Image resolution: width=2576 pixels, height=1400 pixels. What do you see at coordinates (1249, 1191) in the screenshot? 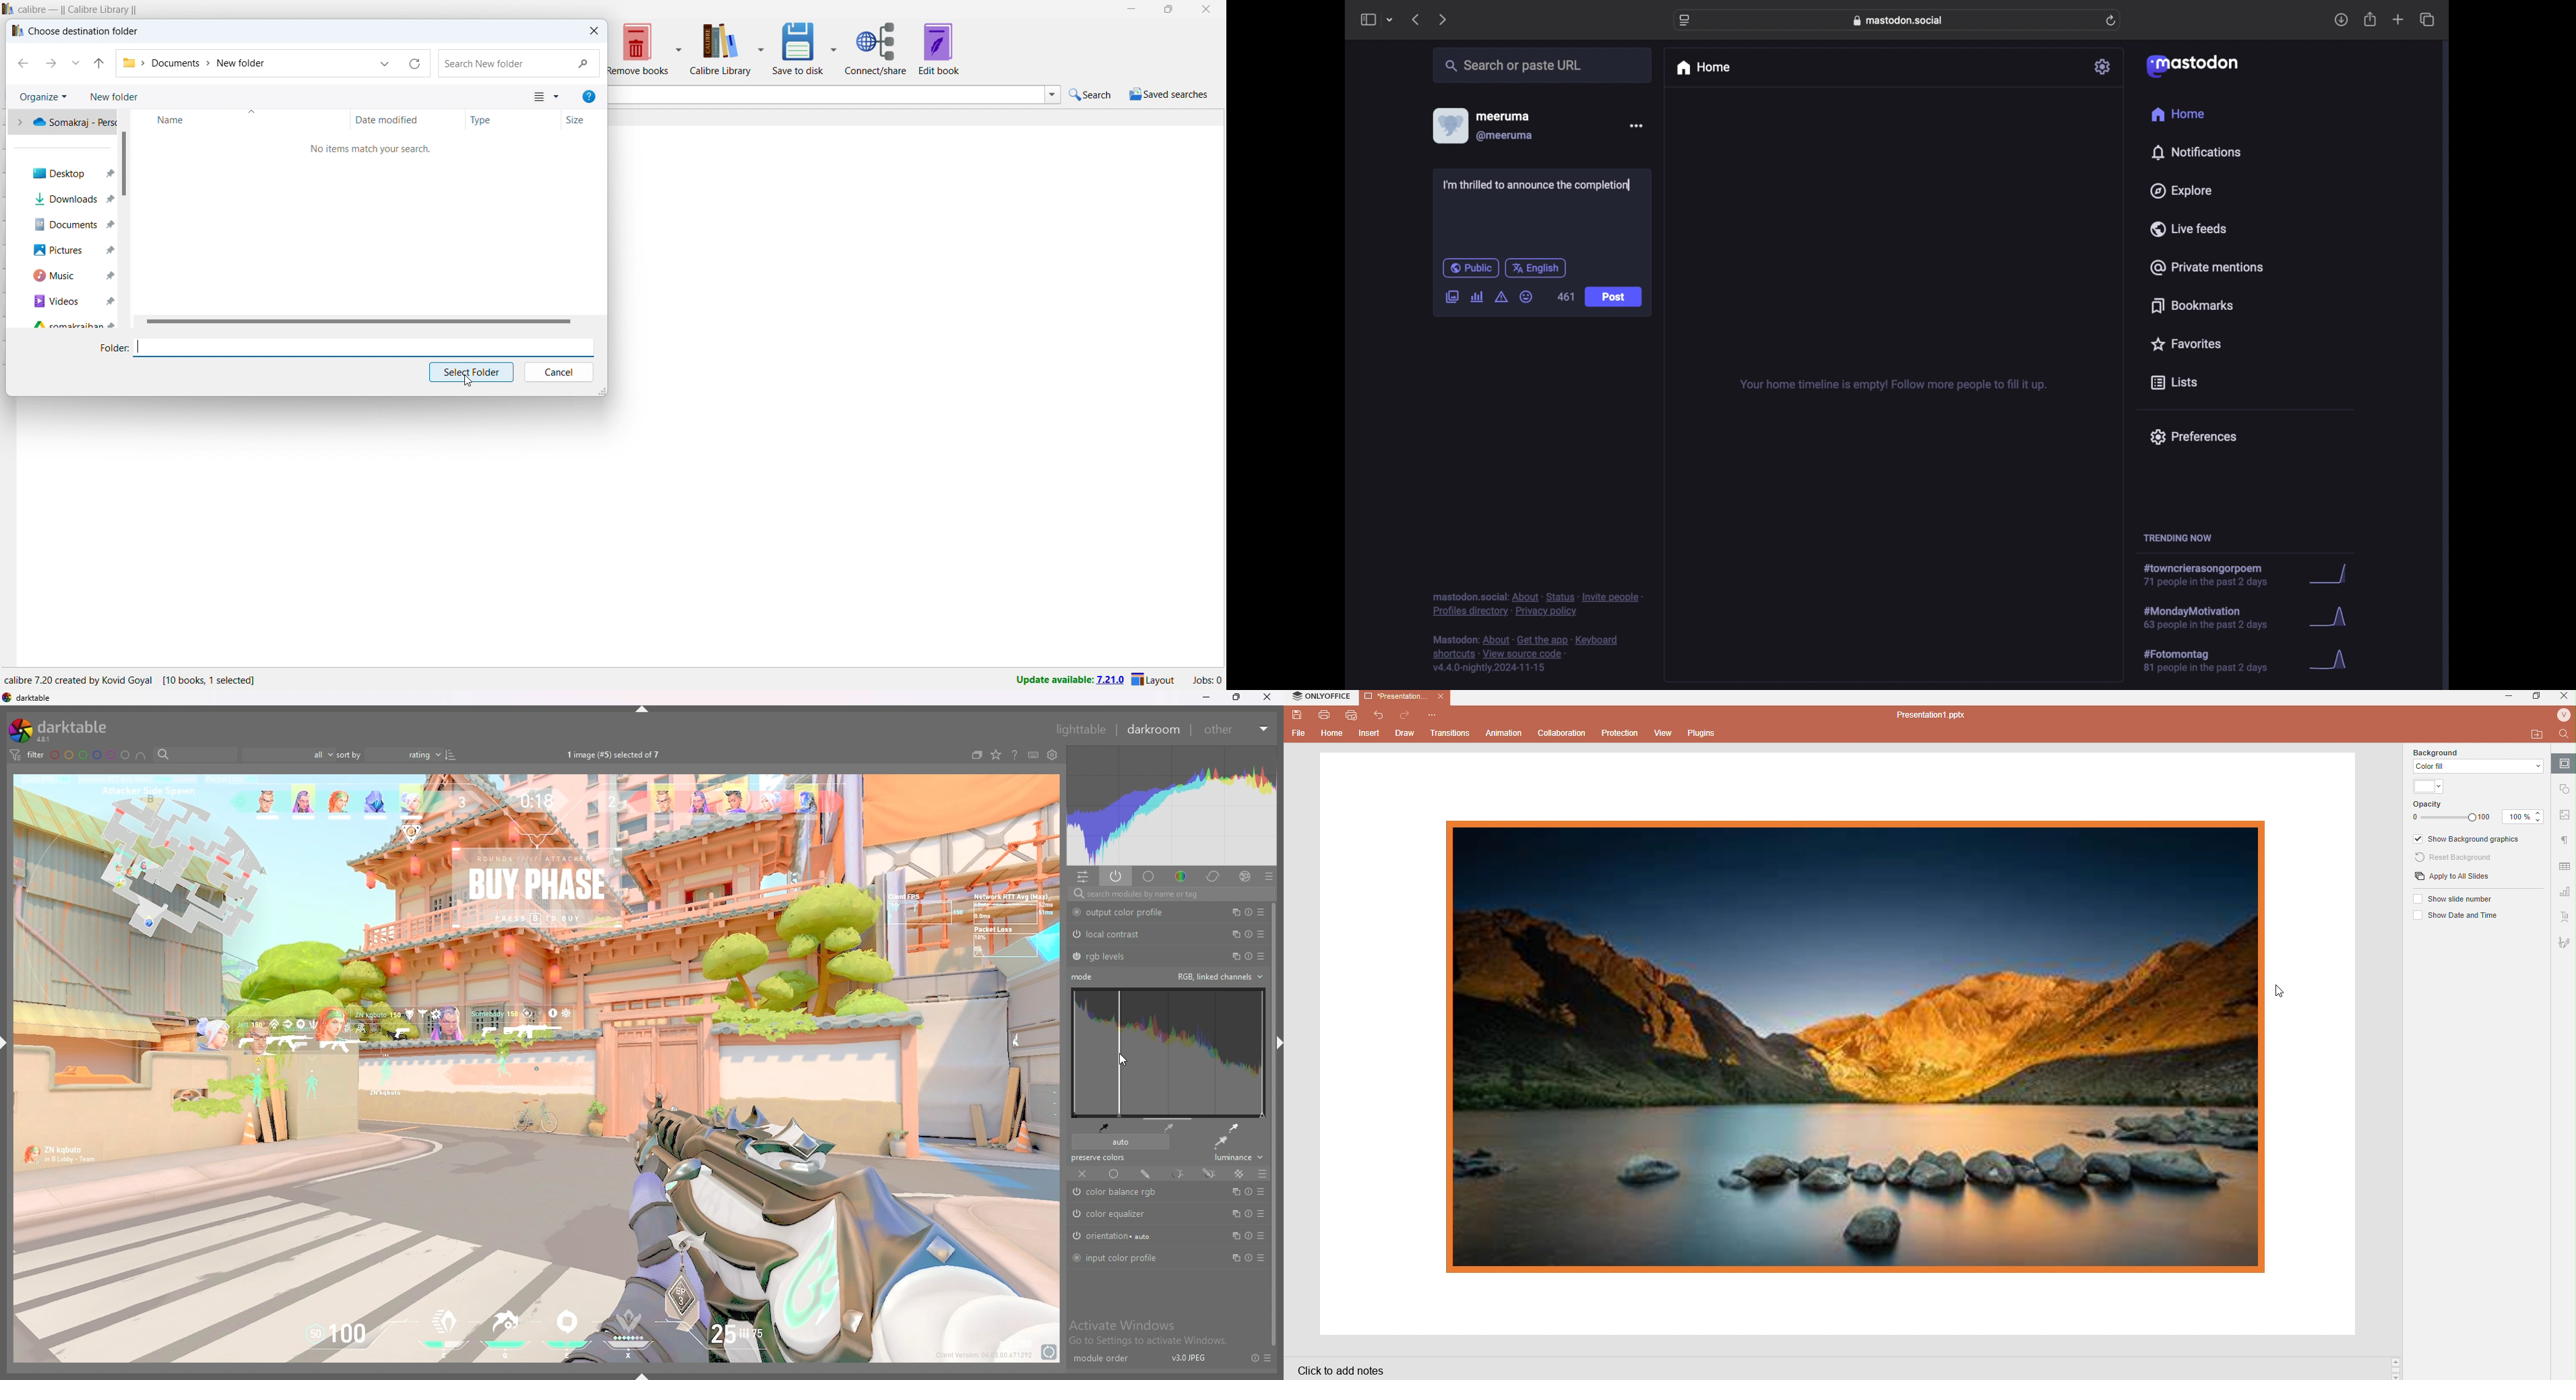
I see `play` at bounding box center [1249, 1191].